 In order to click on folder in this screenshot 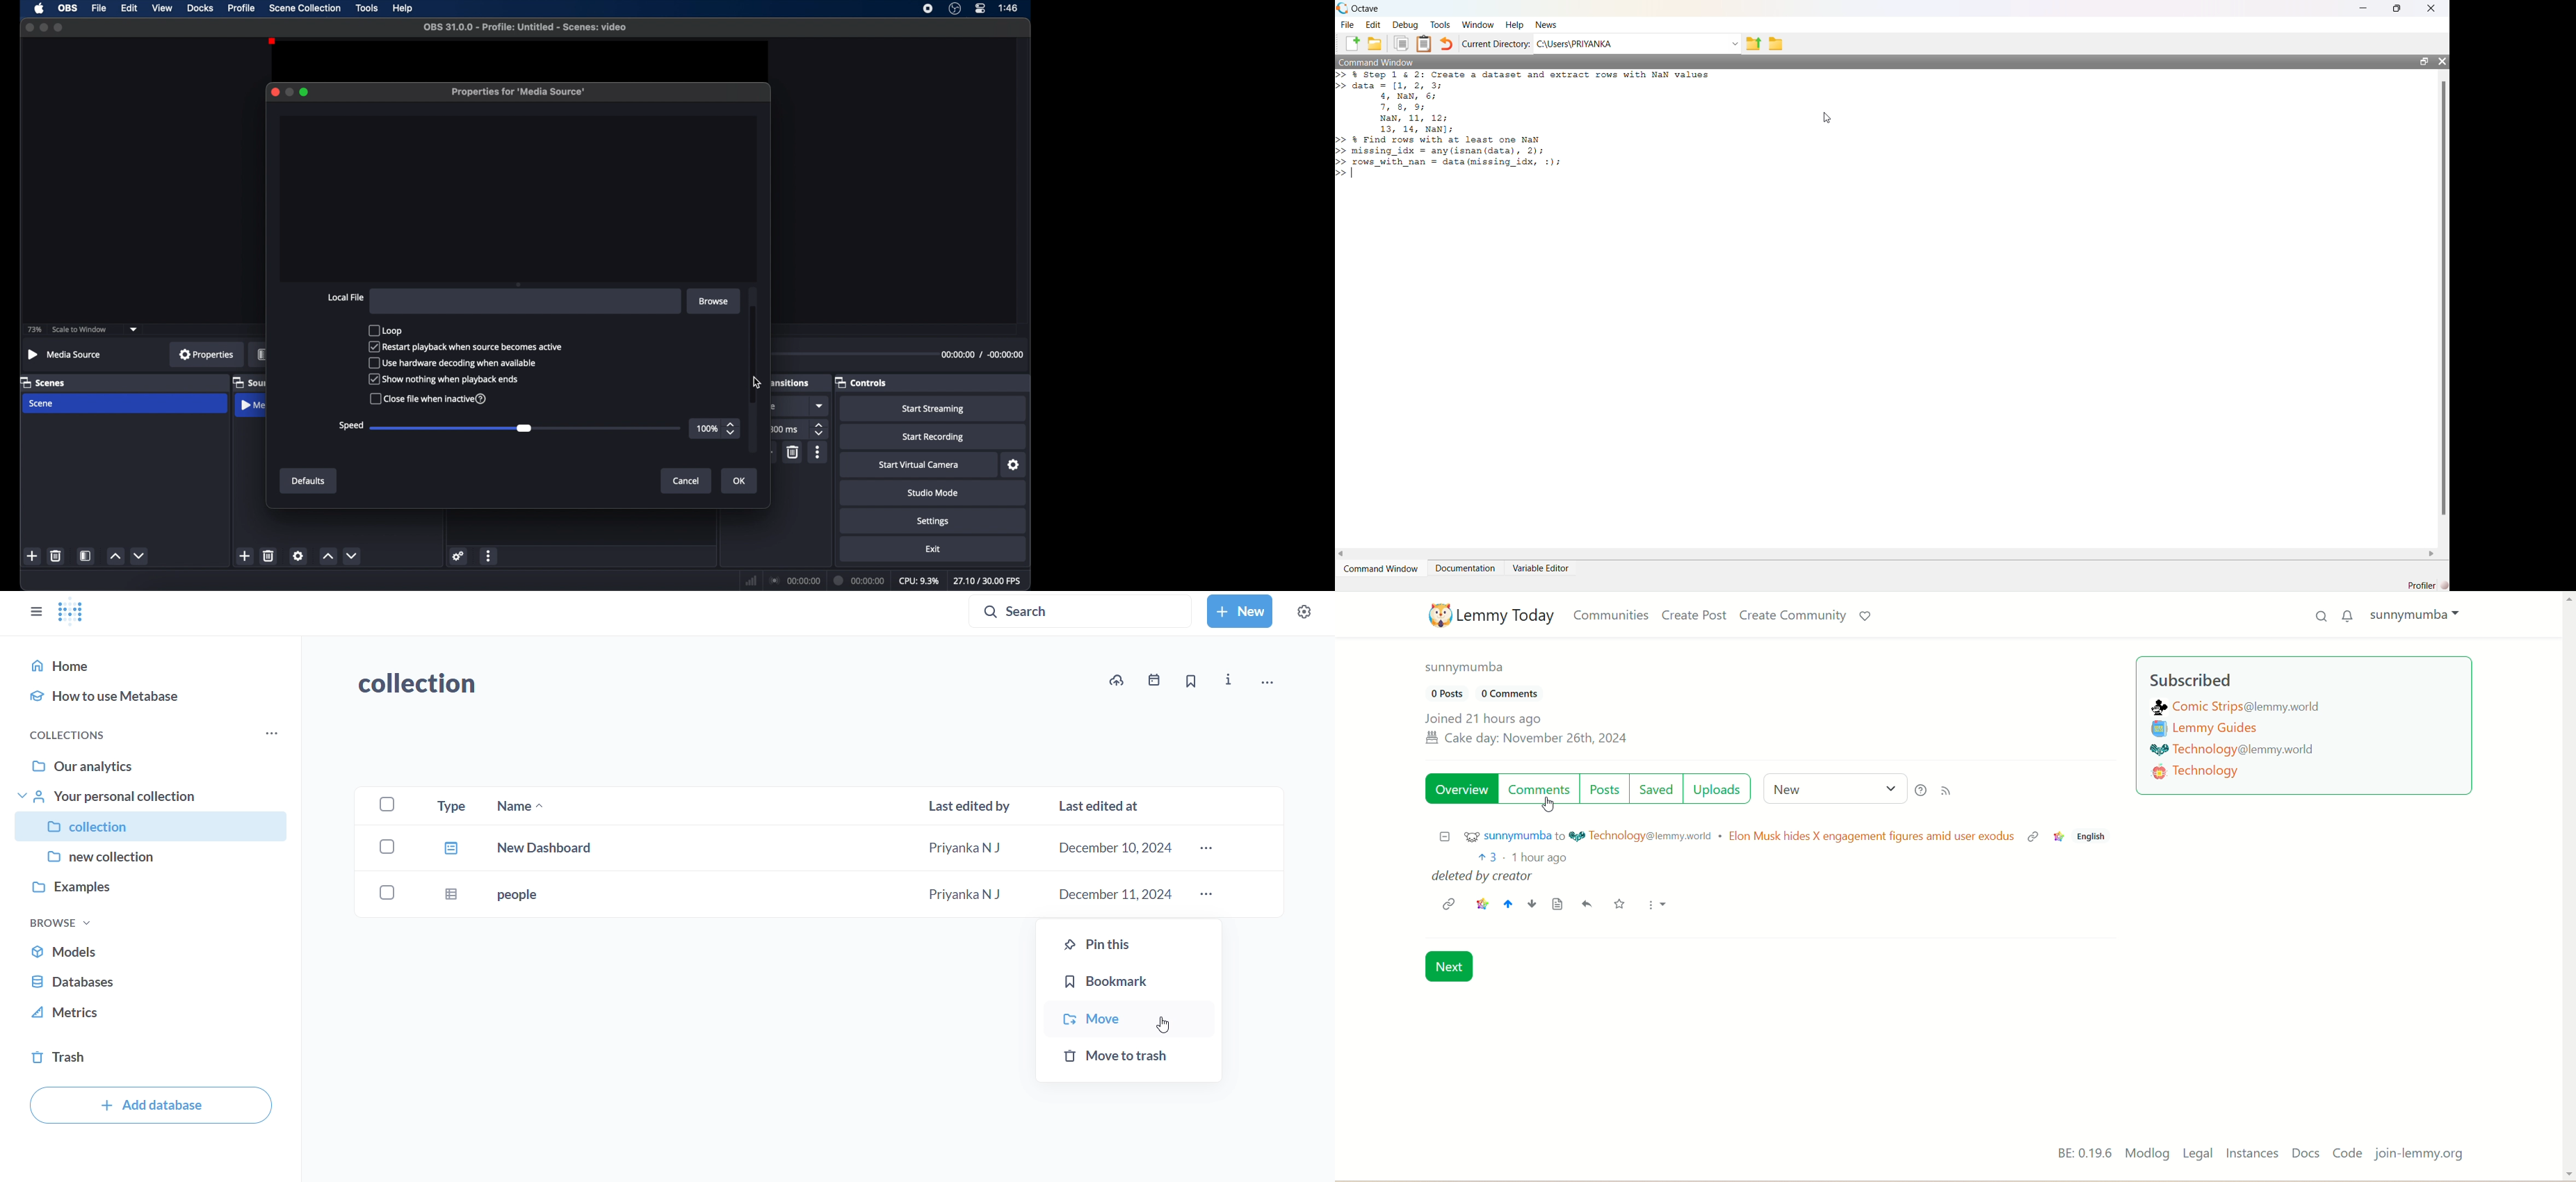, I will do `click(1776, 44)`.